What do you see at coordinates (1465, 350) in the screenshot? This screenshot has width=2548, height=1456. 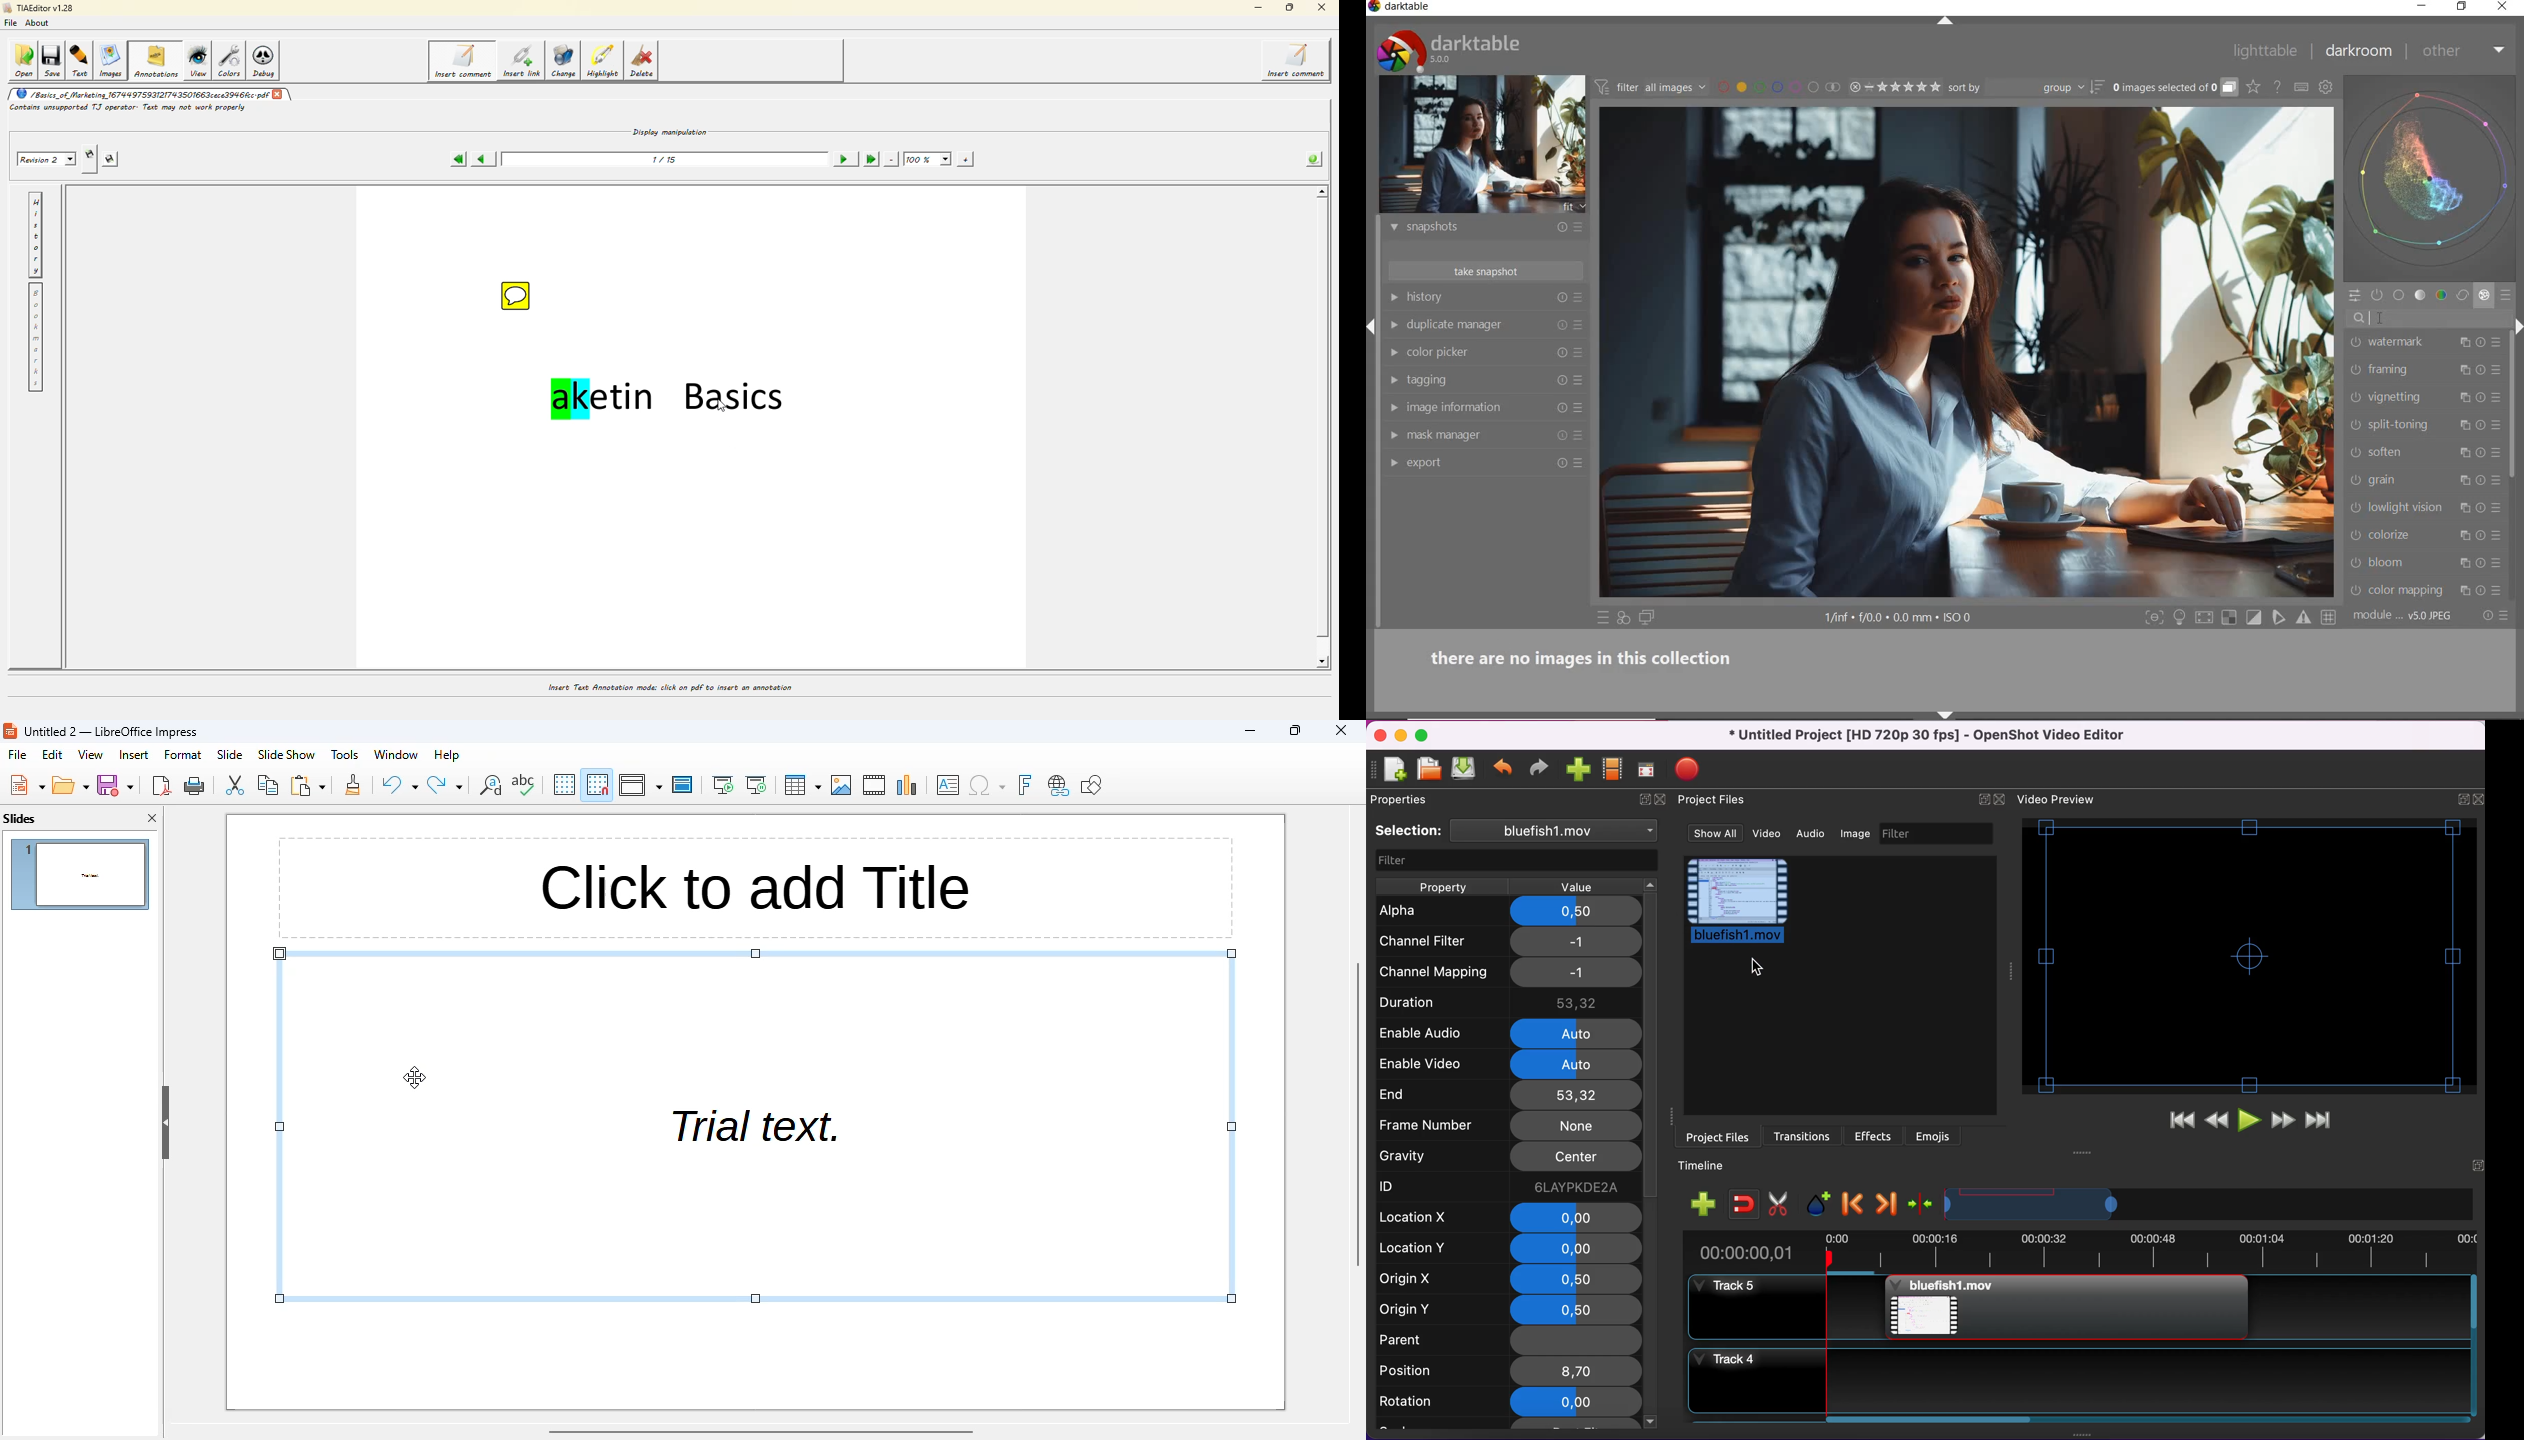 I see `color picker` at bounding box center [1465, 350].